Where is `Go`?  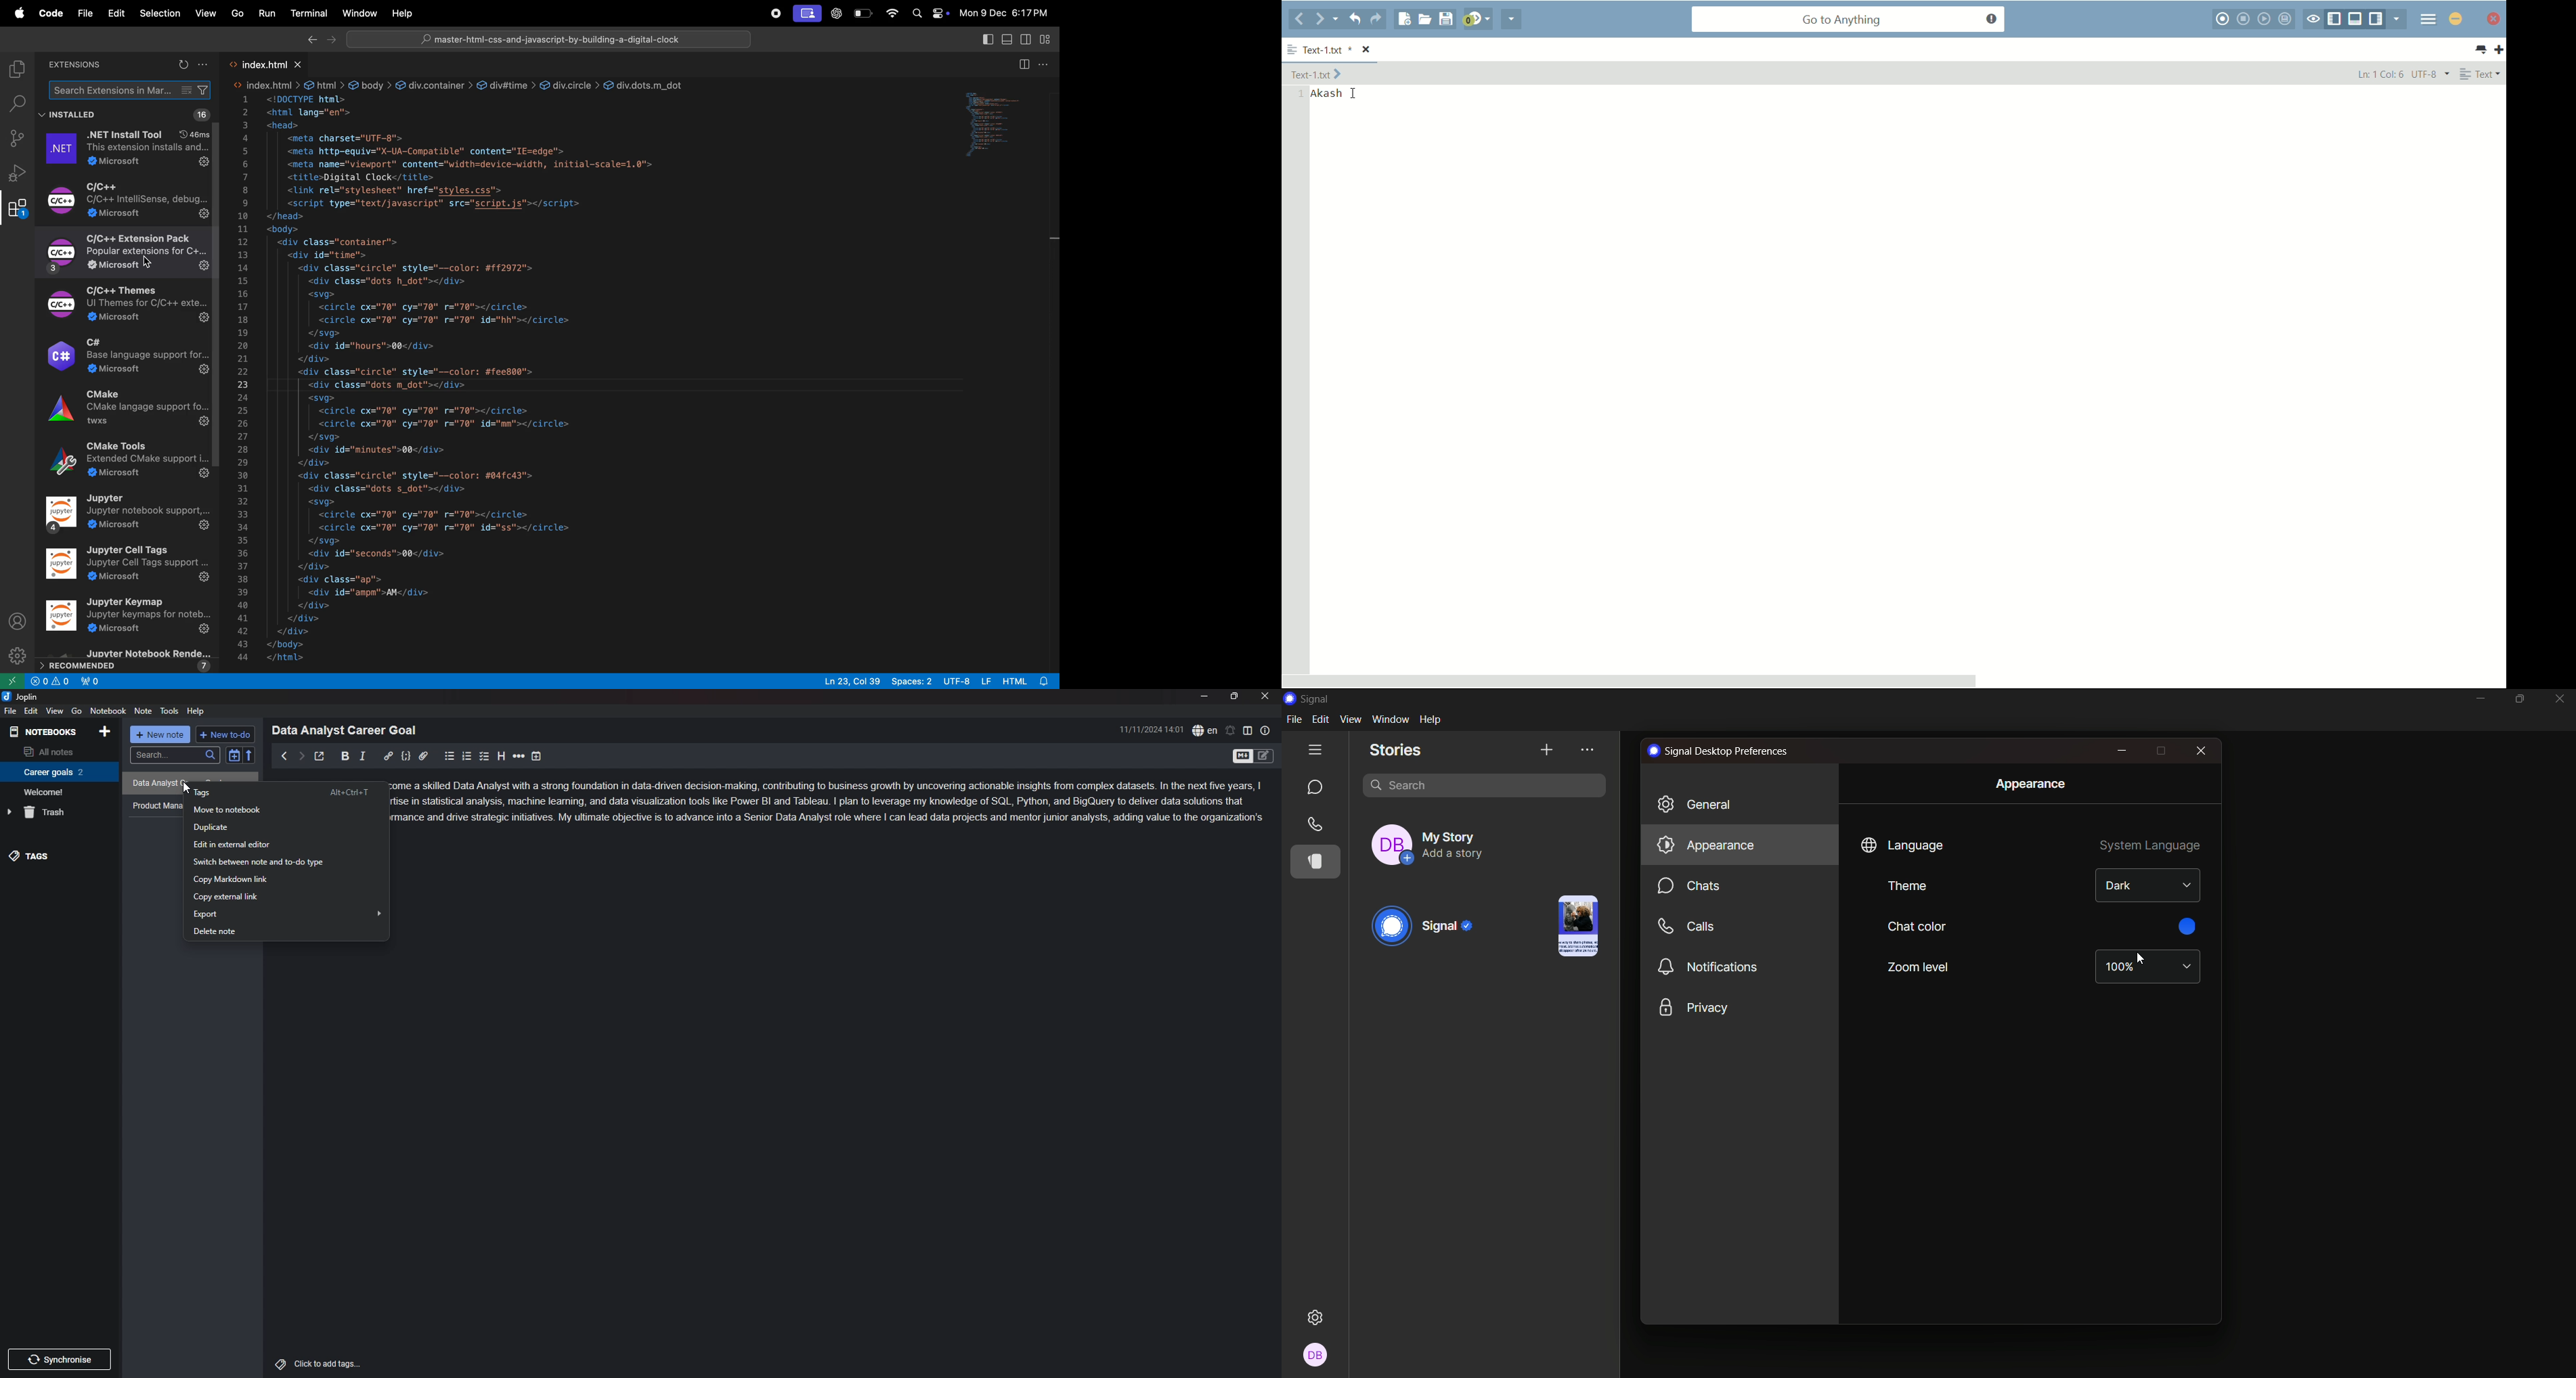 Go is located at coordinates (238, 13).